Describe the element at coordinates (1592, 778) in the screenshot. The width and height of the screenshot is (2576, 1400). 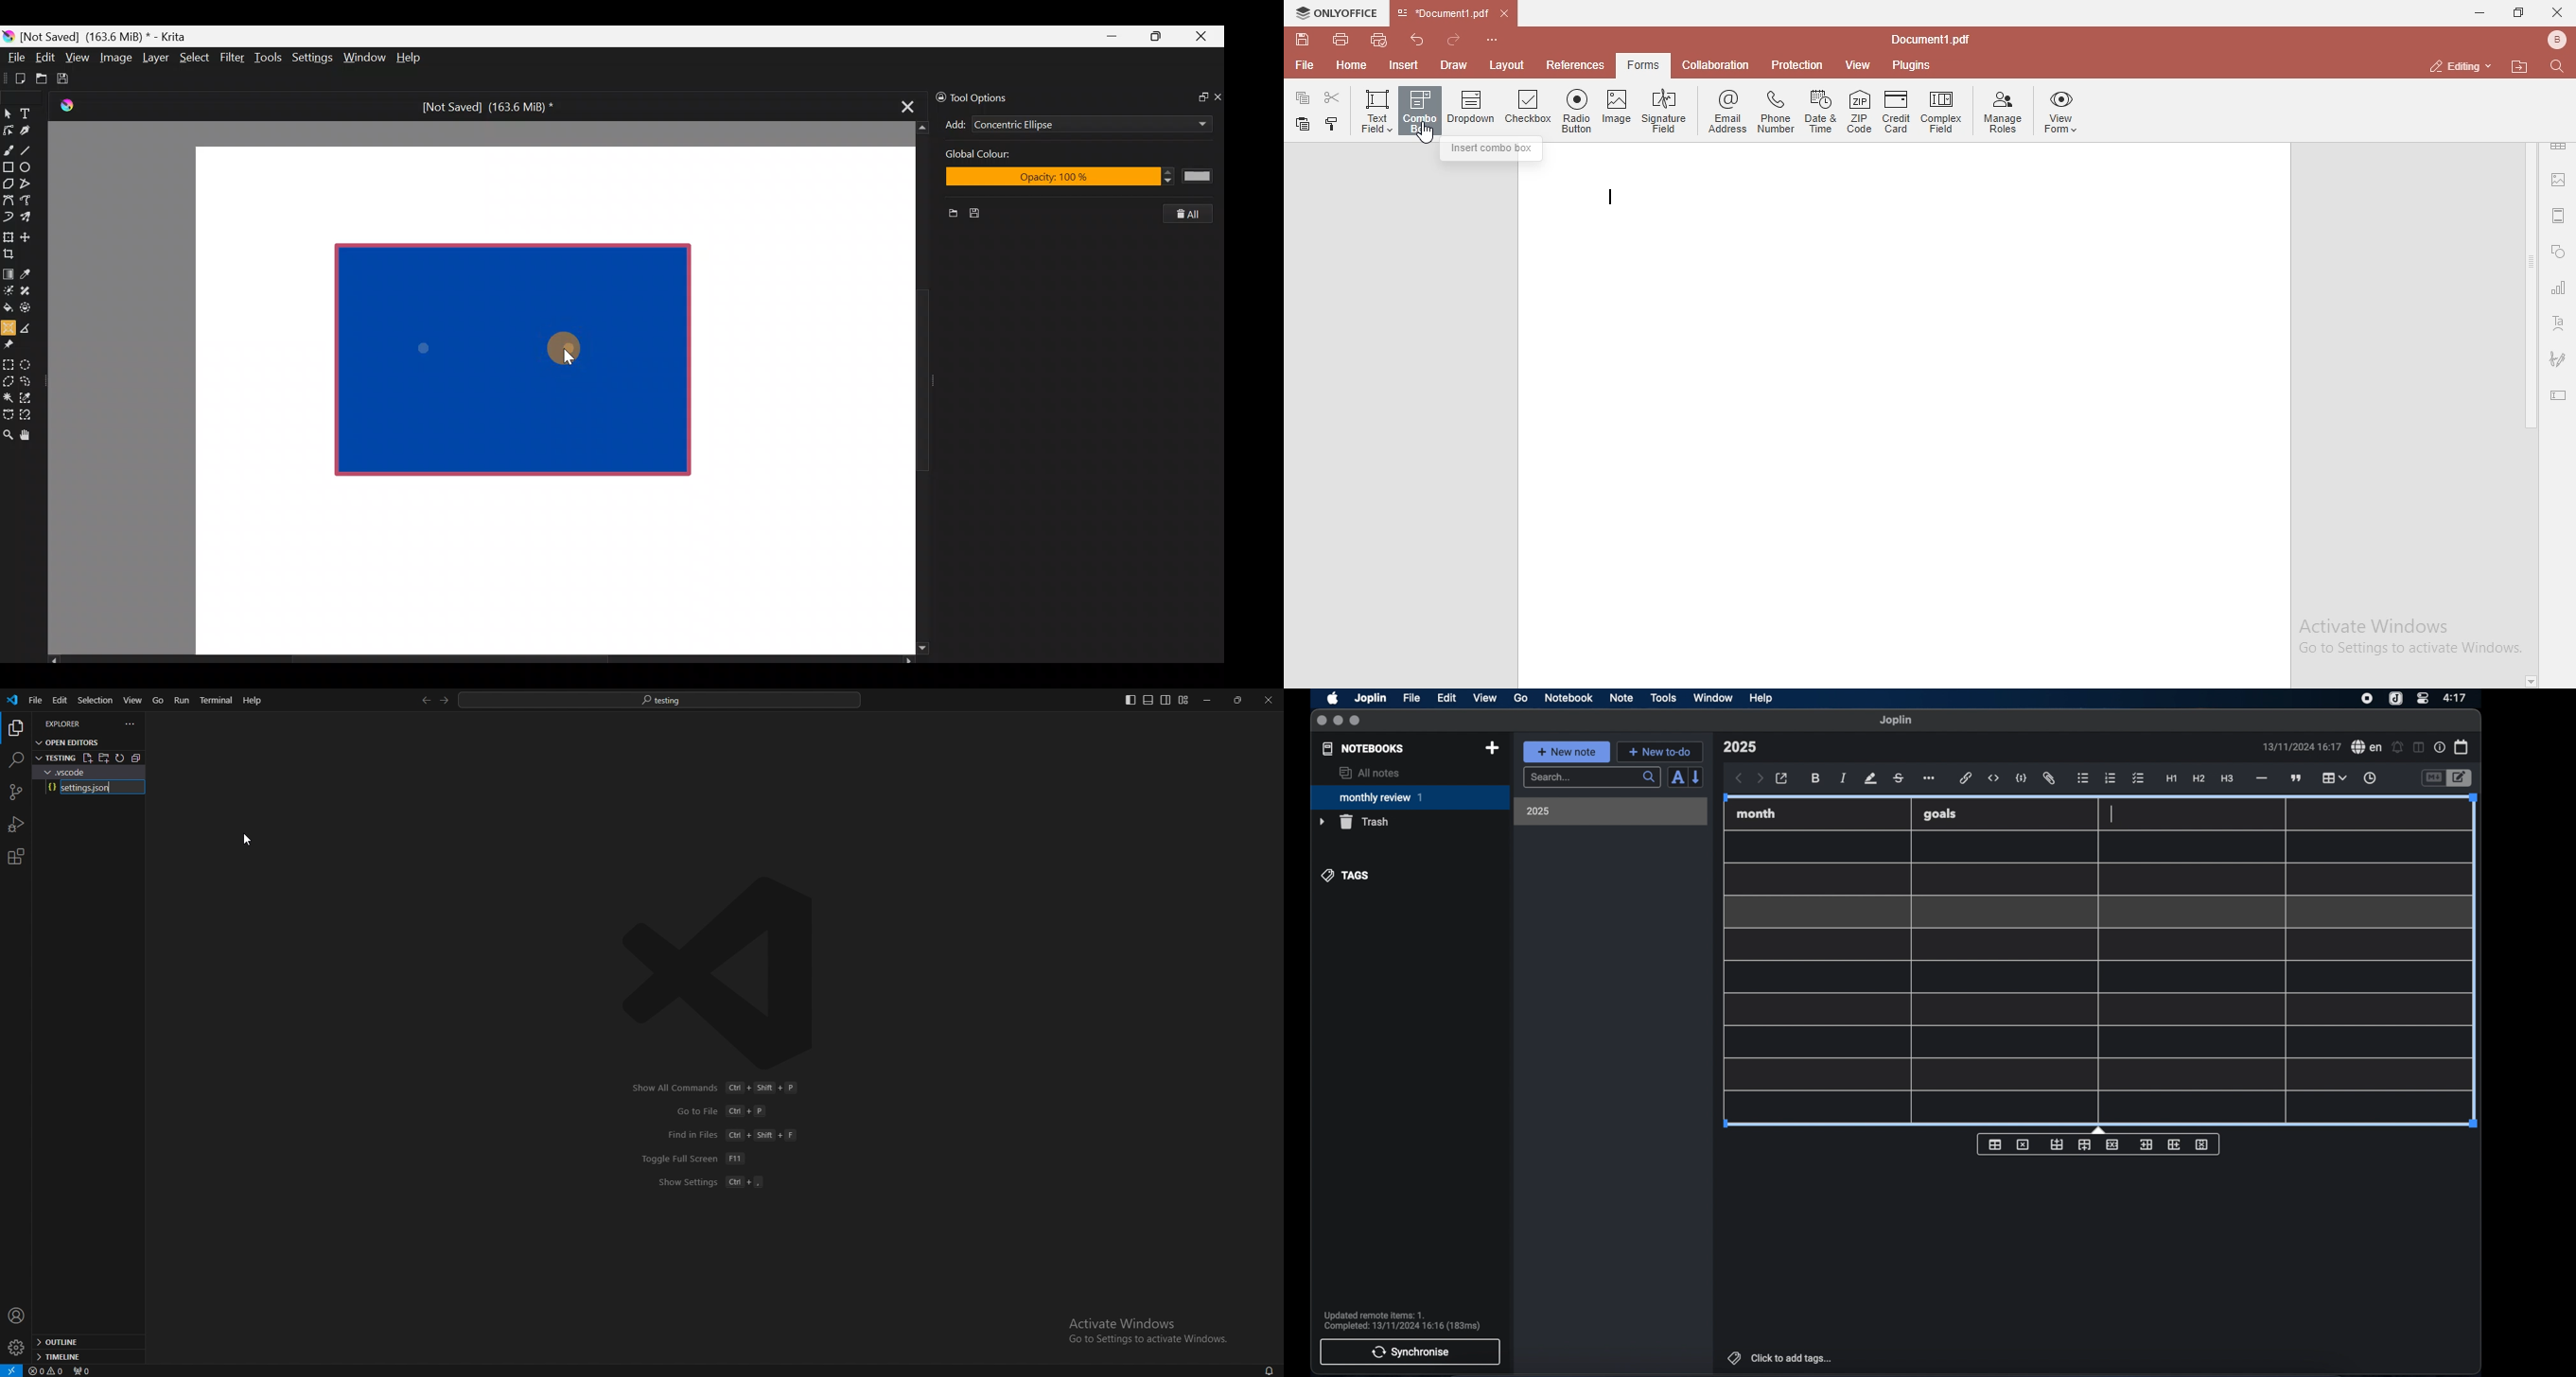
I see `search bar` at that location.